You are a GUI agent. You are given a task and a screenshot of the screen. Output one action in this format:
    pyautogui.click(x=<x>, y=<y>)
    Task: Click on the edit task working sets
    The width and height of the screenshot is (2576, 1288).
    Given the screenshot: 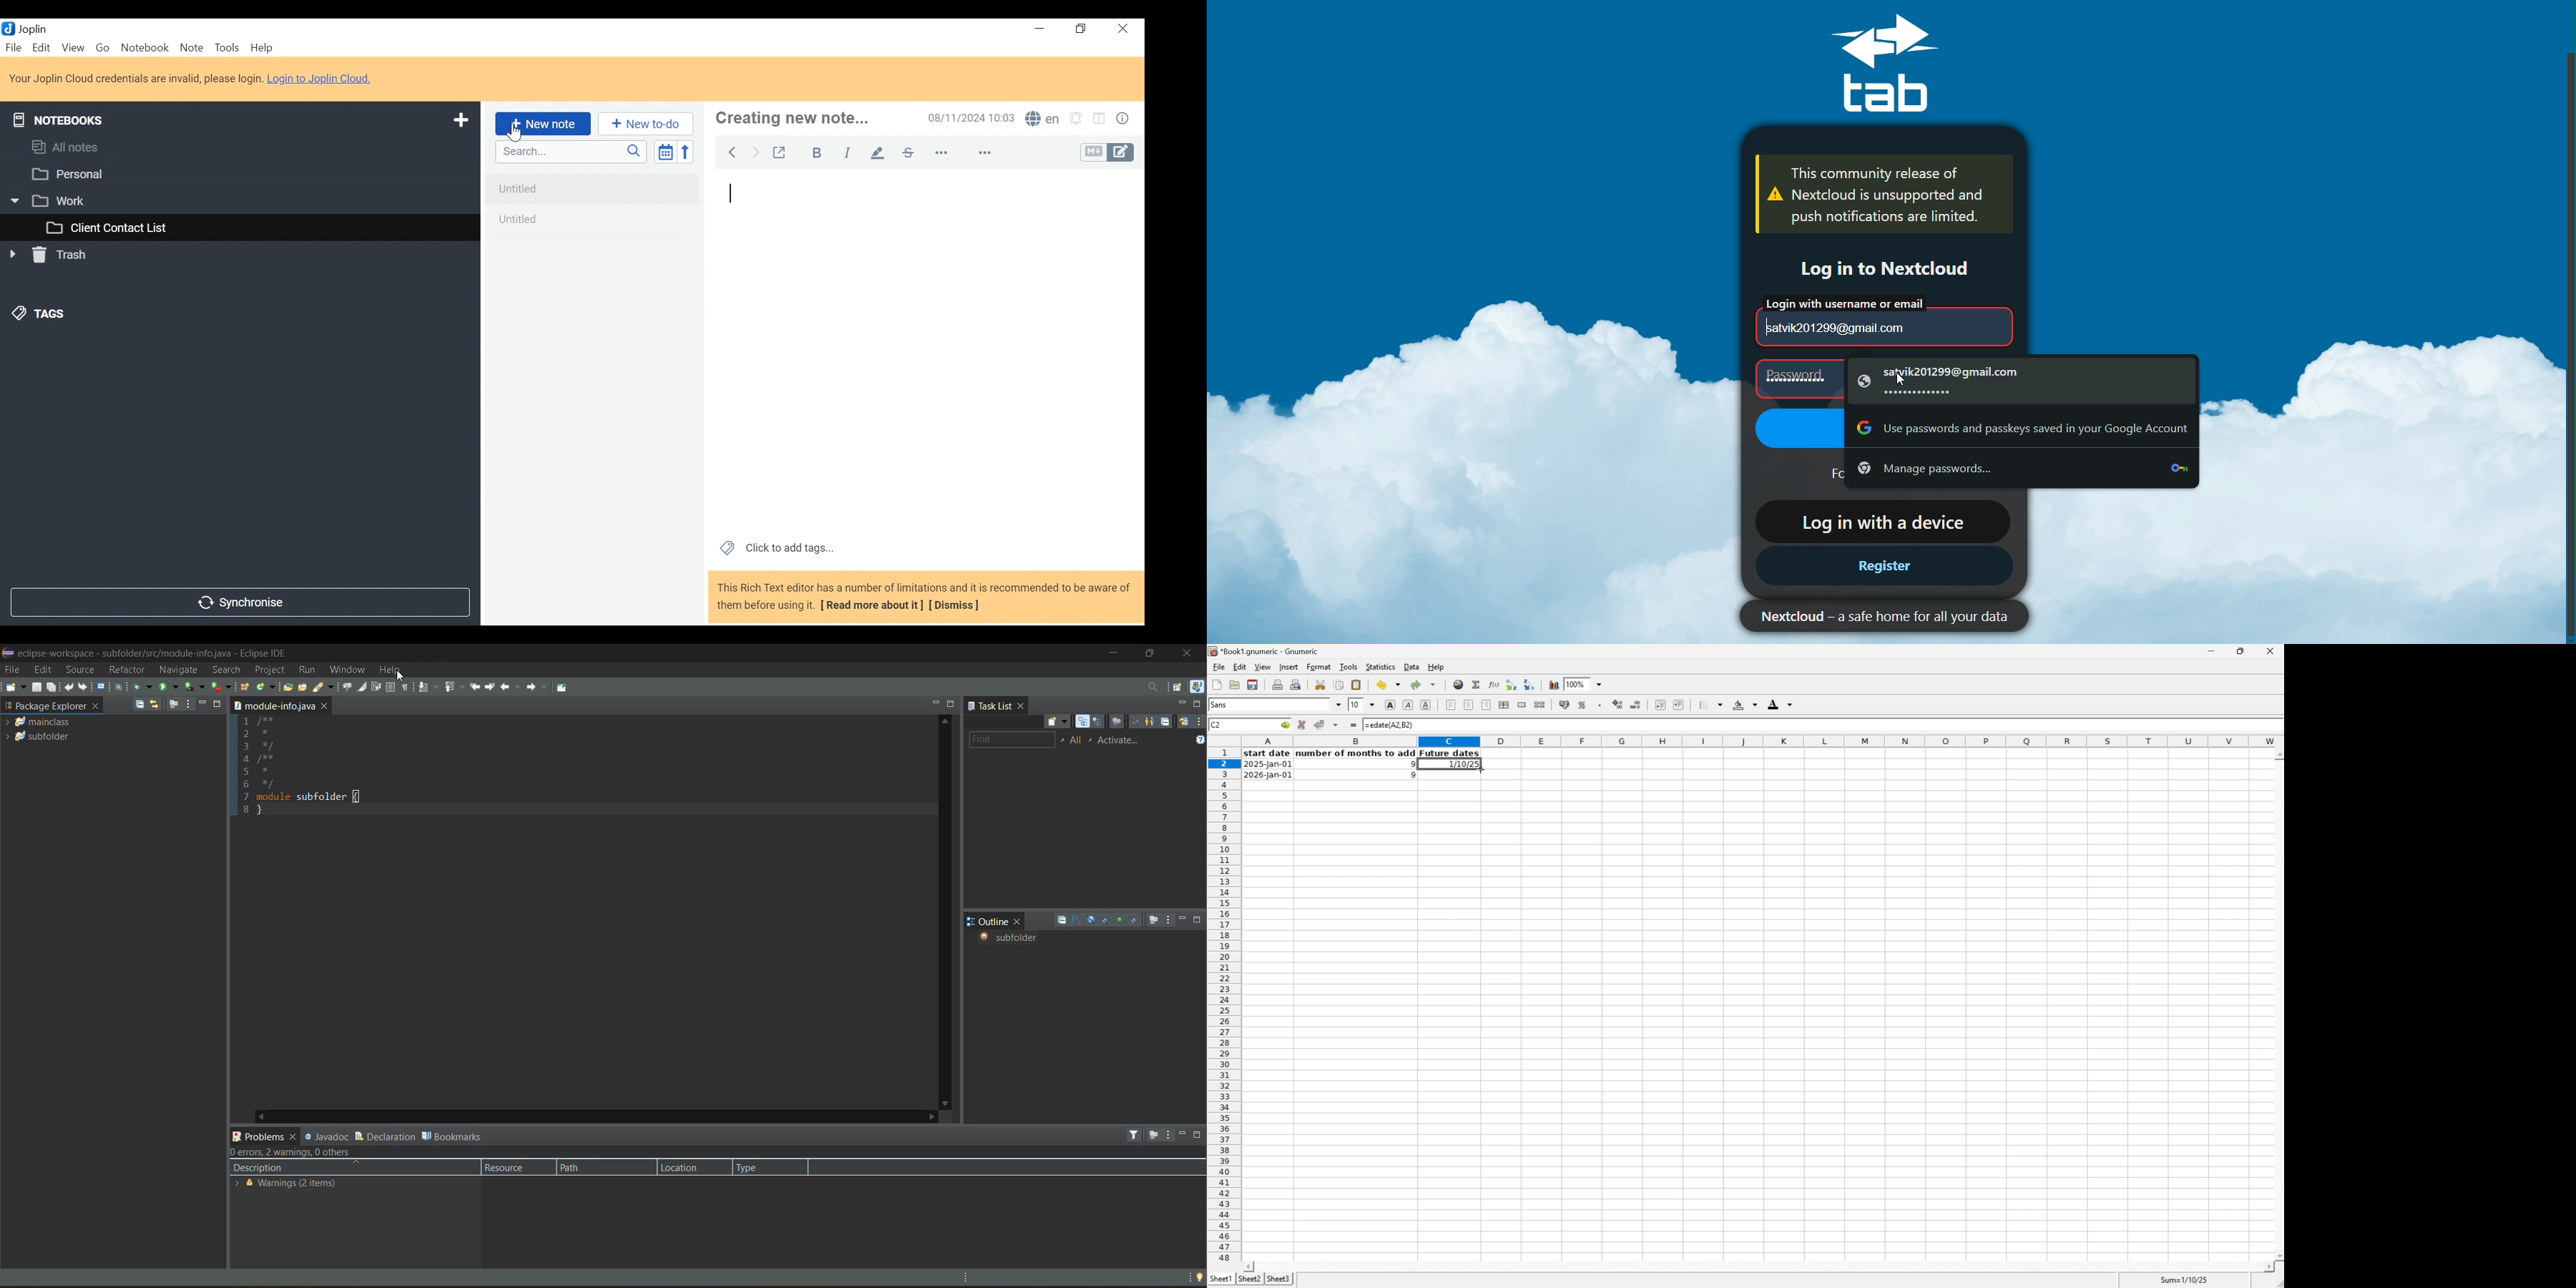 What is the action you would take?
    pyautogui.click(x=1078, y=741)
    